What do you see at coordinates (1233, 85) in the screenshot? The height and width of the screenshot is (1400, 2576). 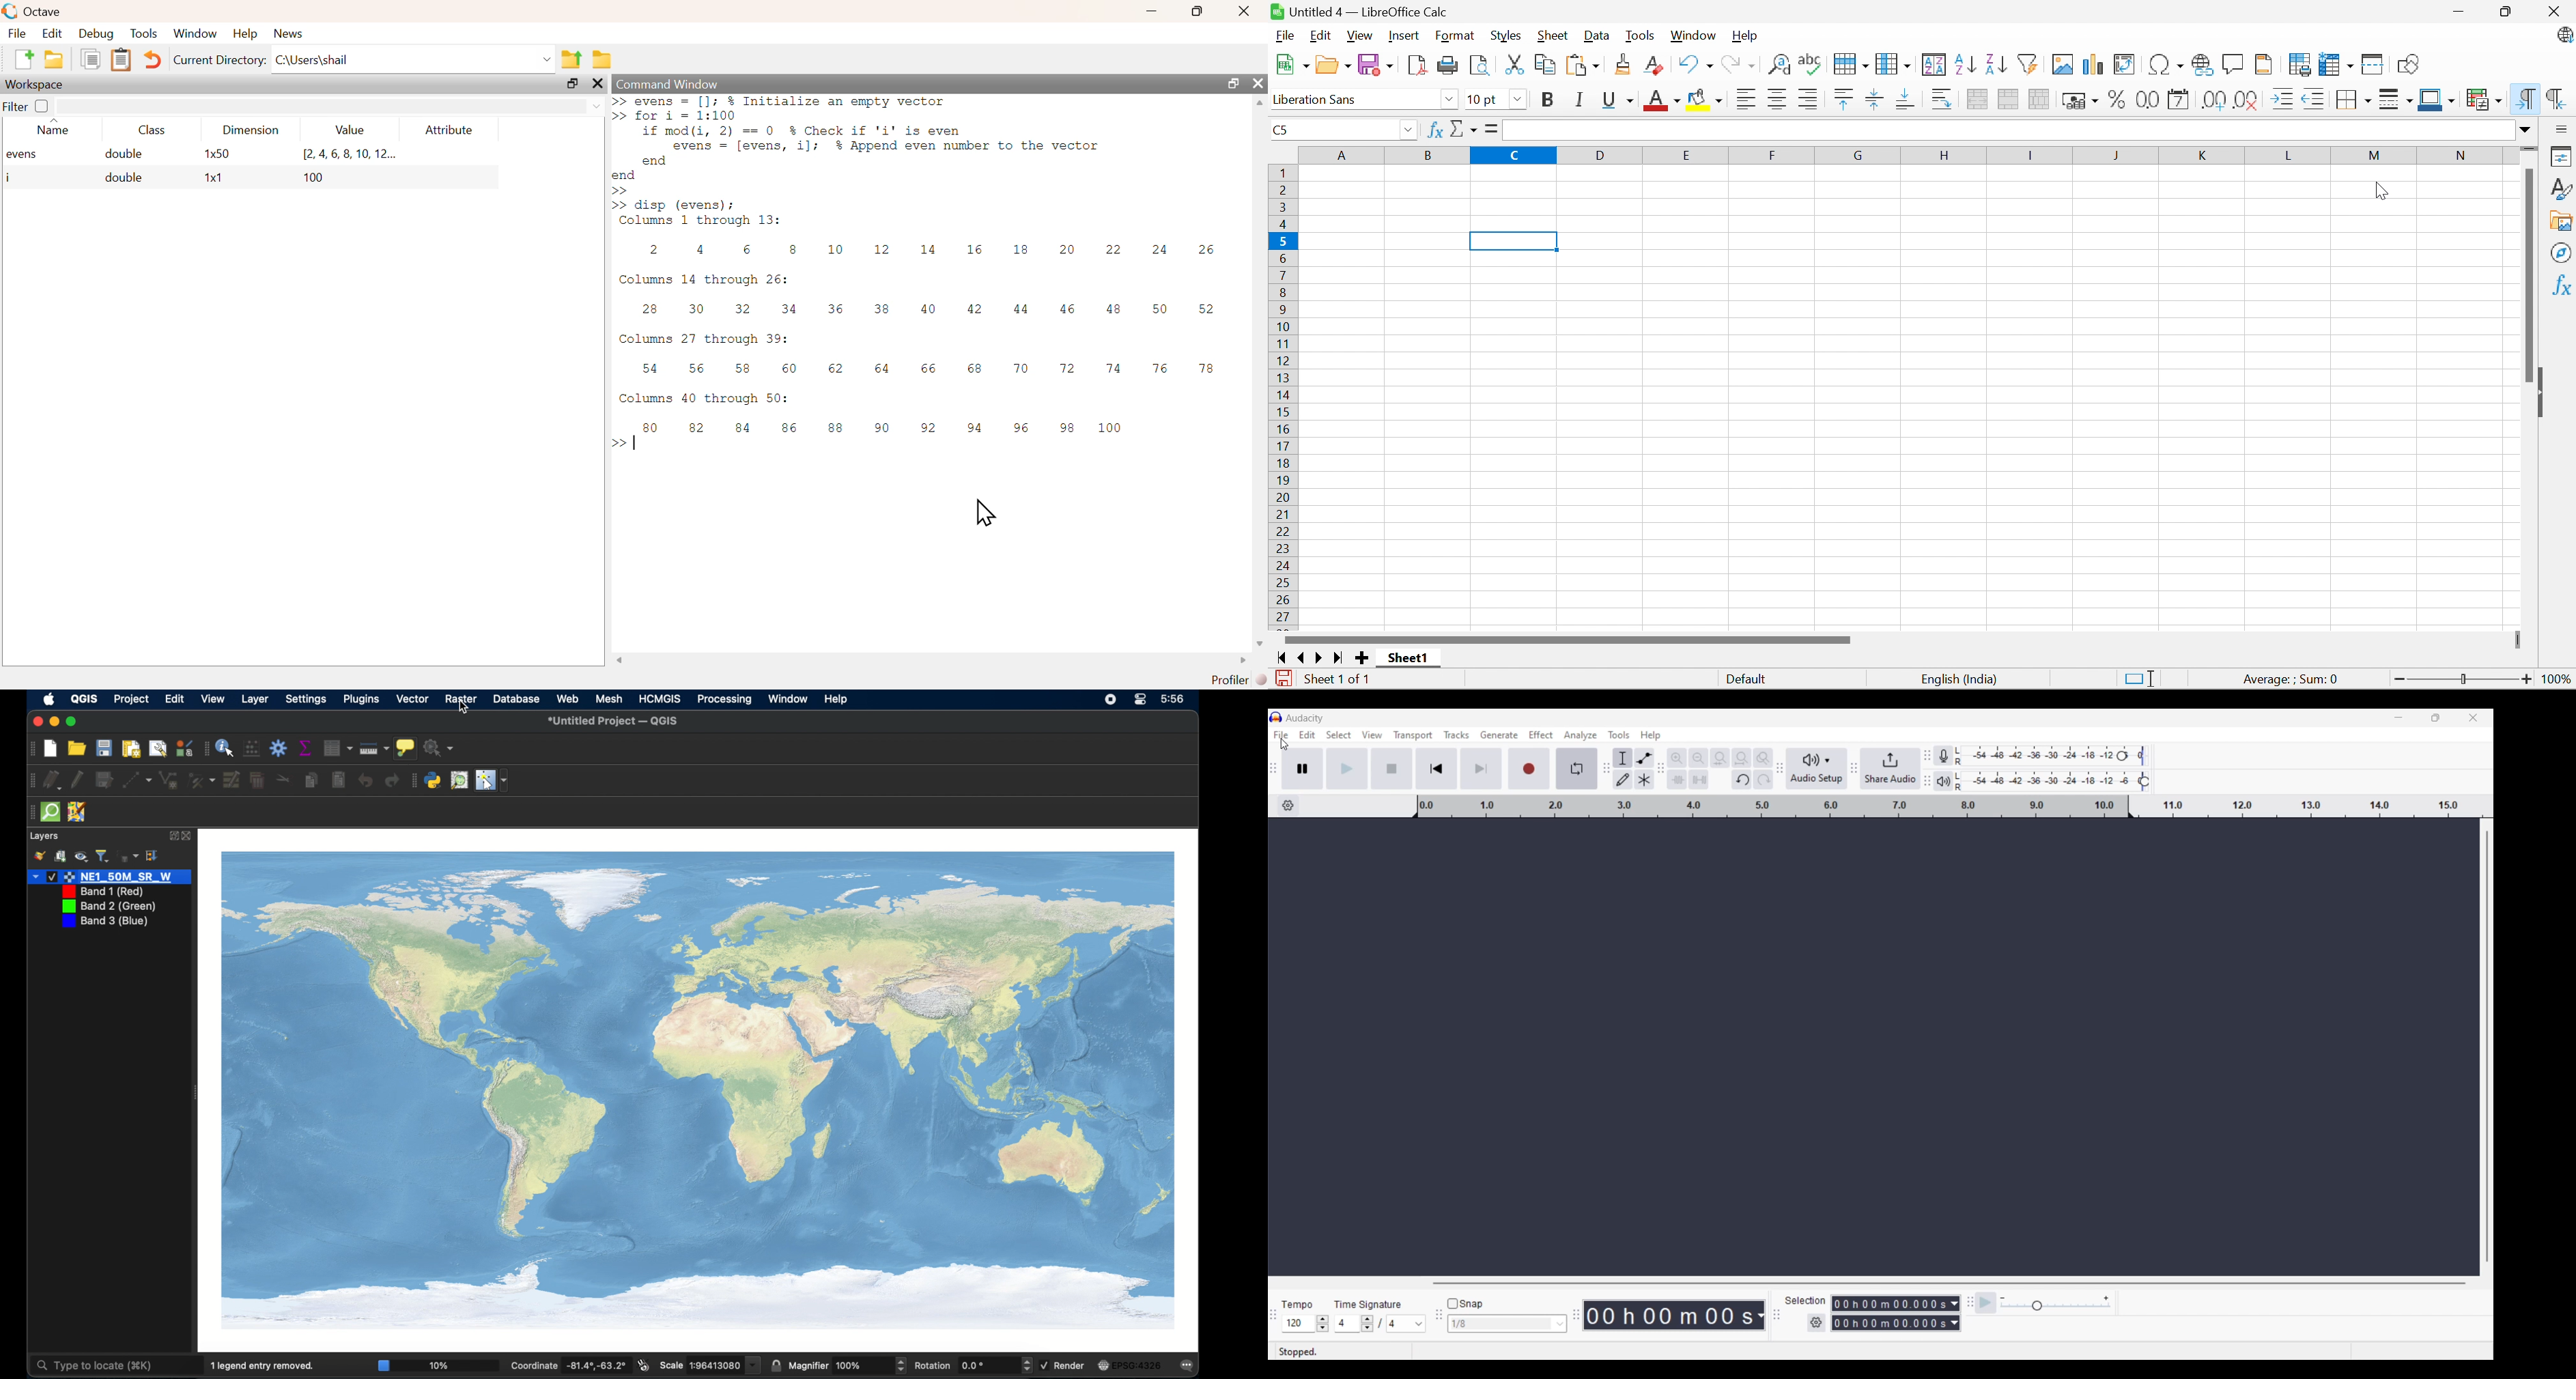 I see `maximize` at bounding box center [1233, 85].